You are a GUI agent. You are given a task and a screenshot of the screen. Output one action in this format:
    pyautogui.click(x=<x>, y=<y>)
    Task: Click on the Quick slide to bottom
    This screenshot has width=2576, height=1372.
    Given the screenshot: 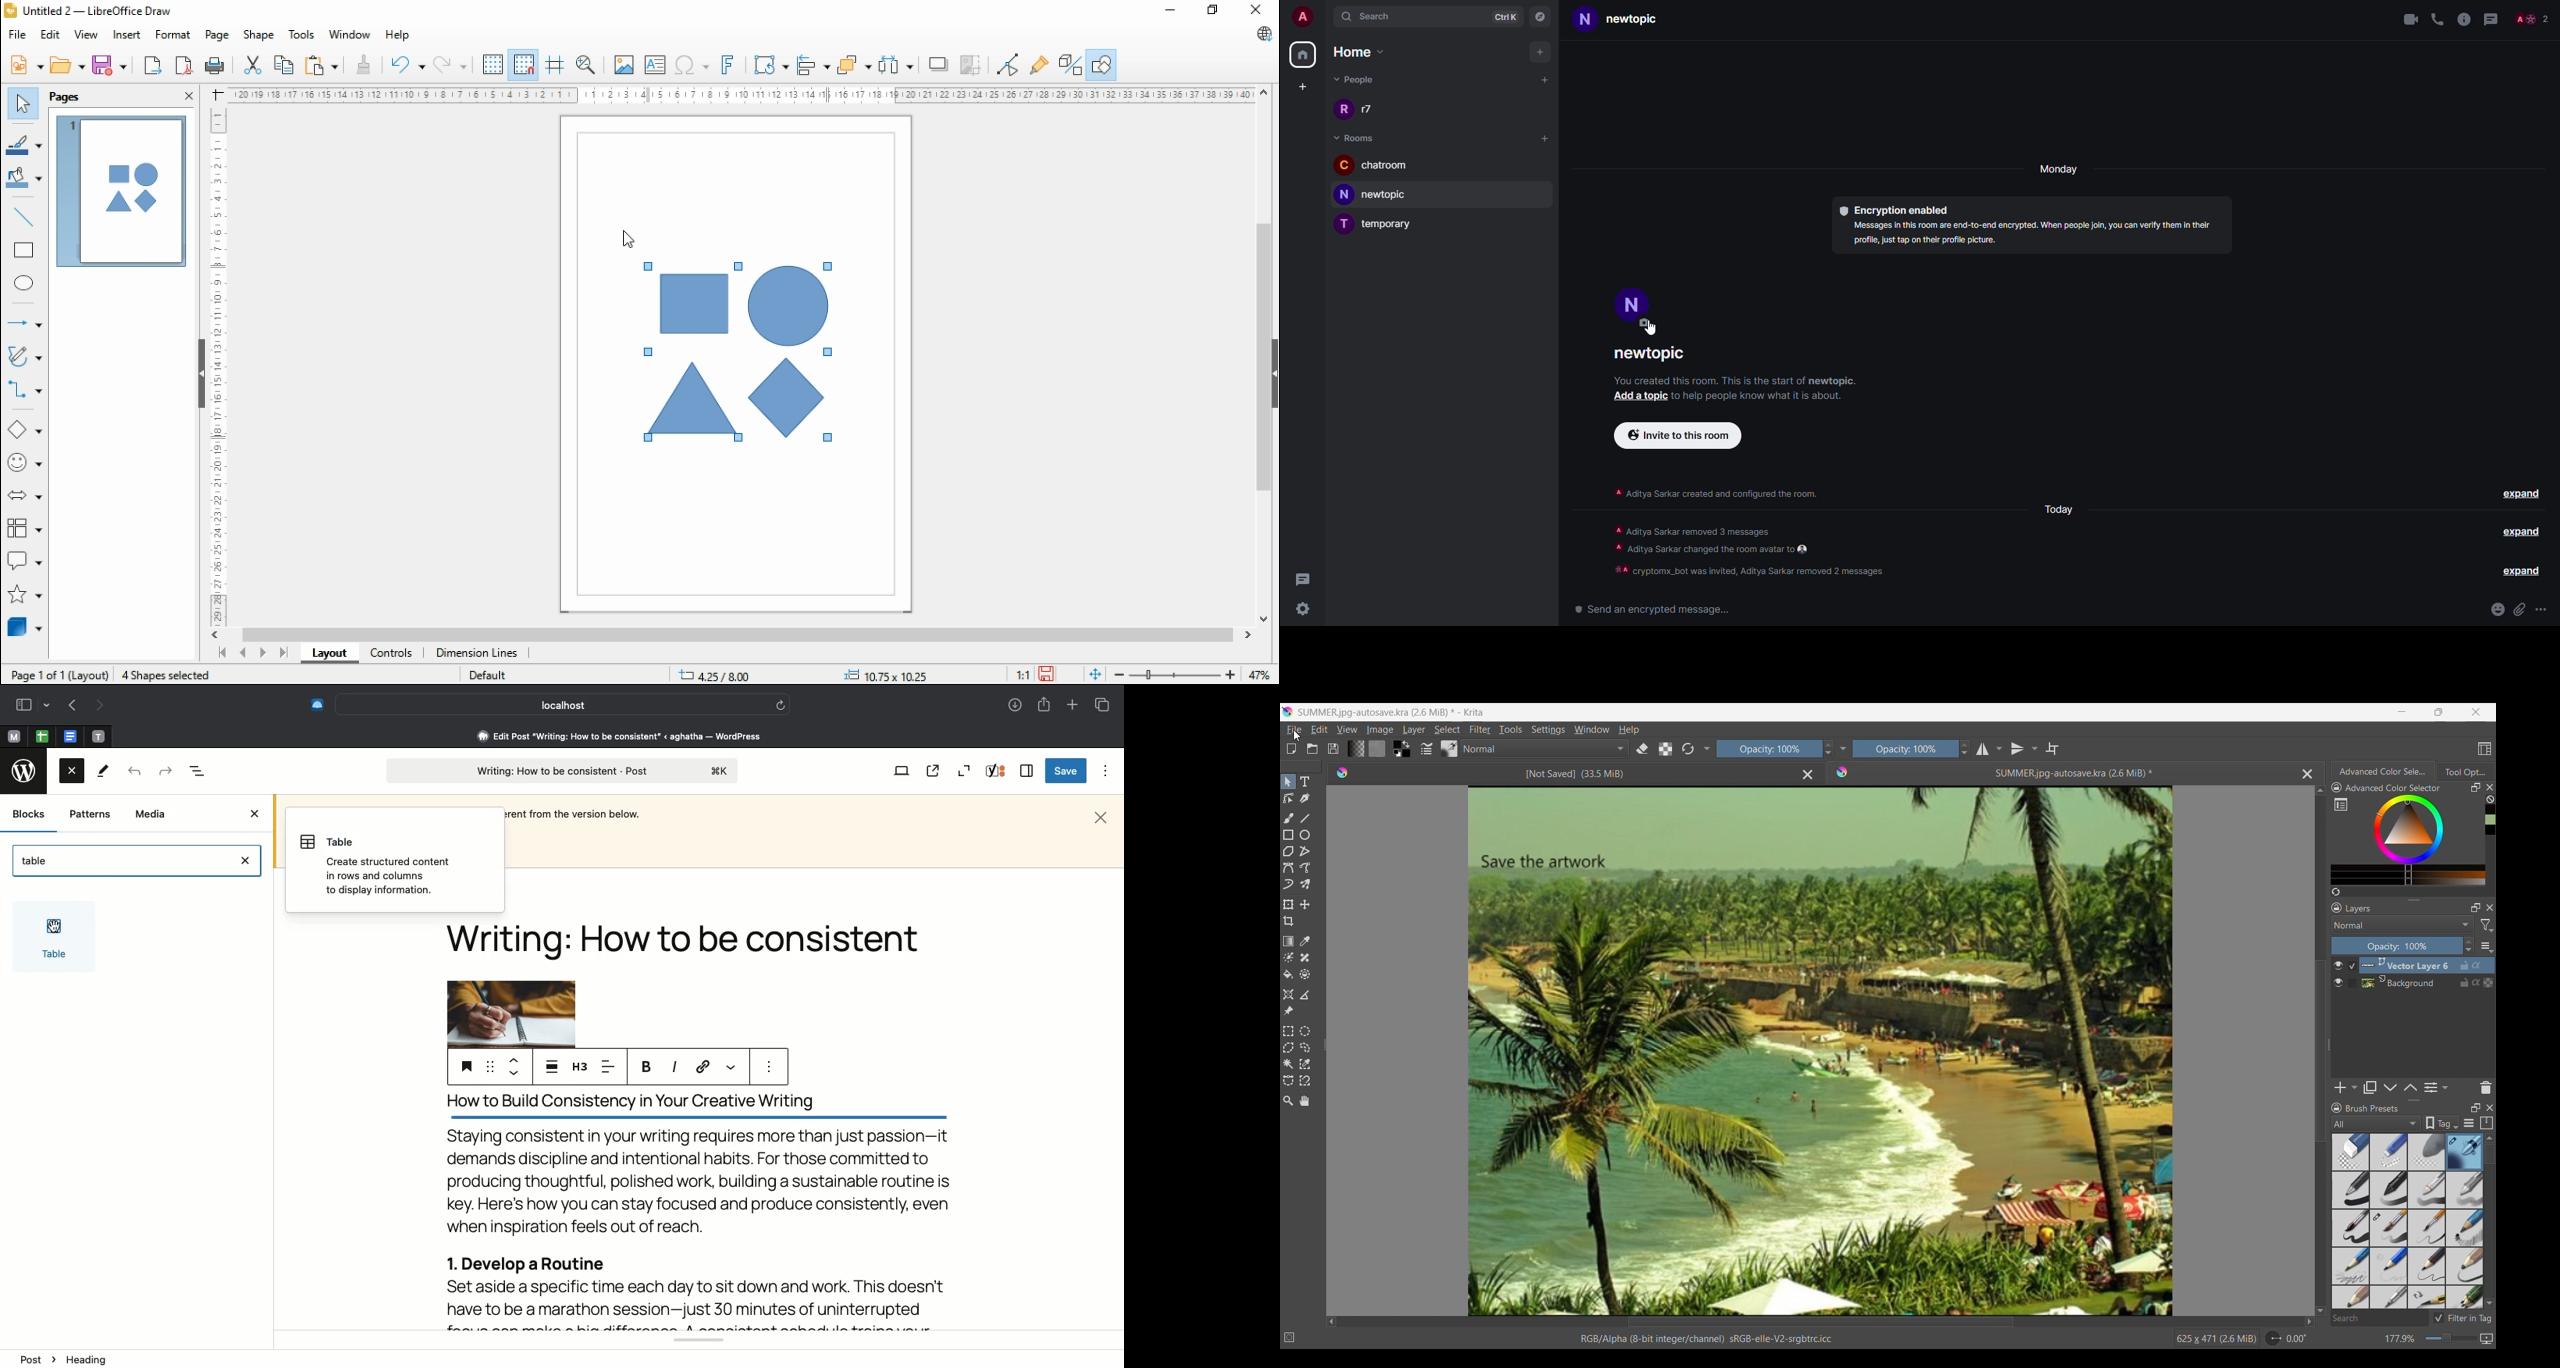 What is the action you would take?
    pyautogui.click(x=2489, y=1304)
    